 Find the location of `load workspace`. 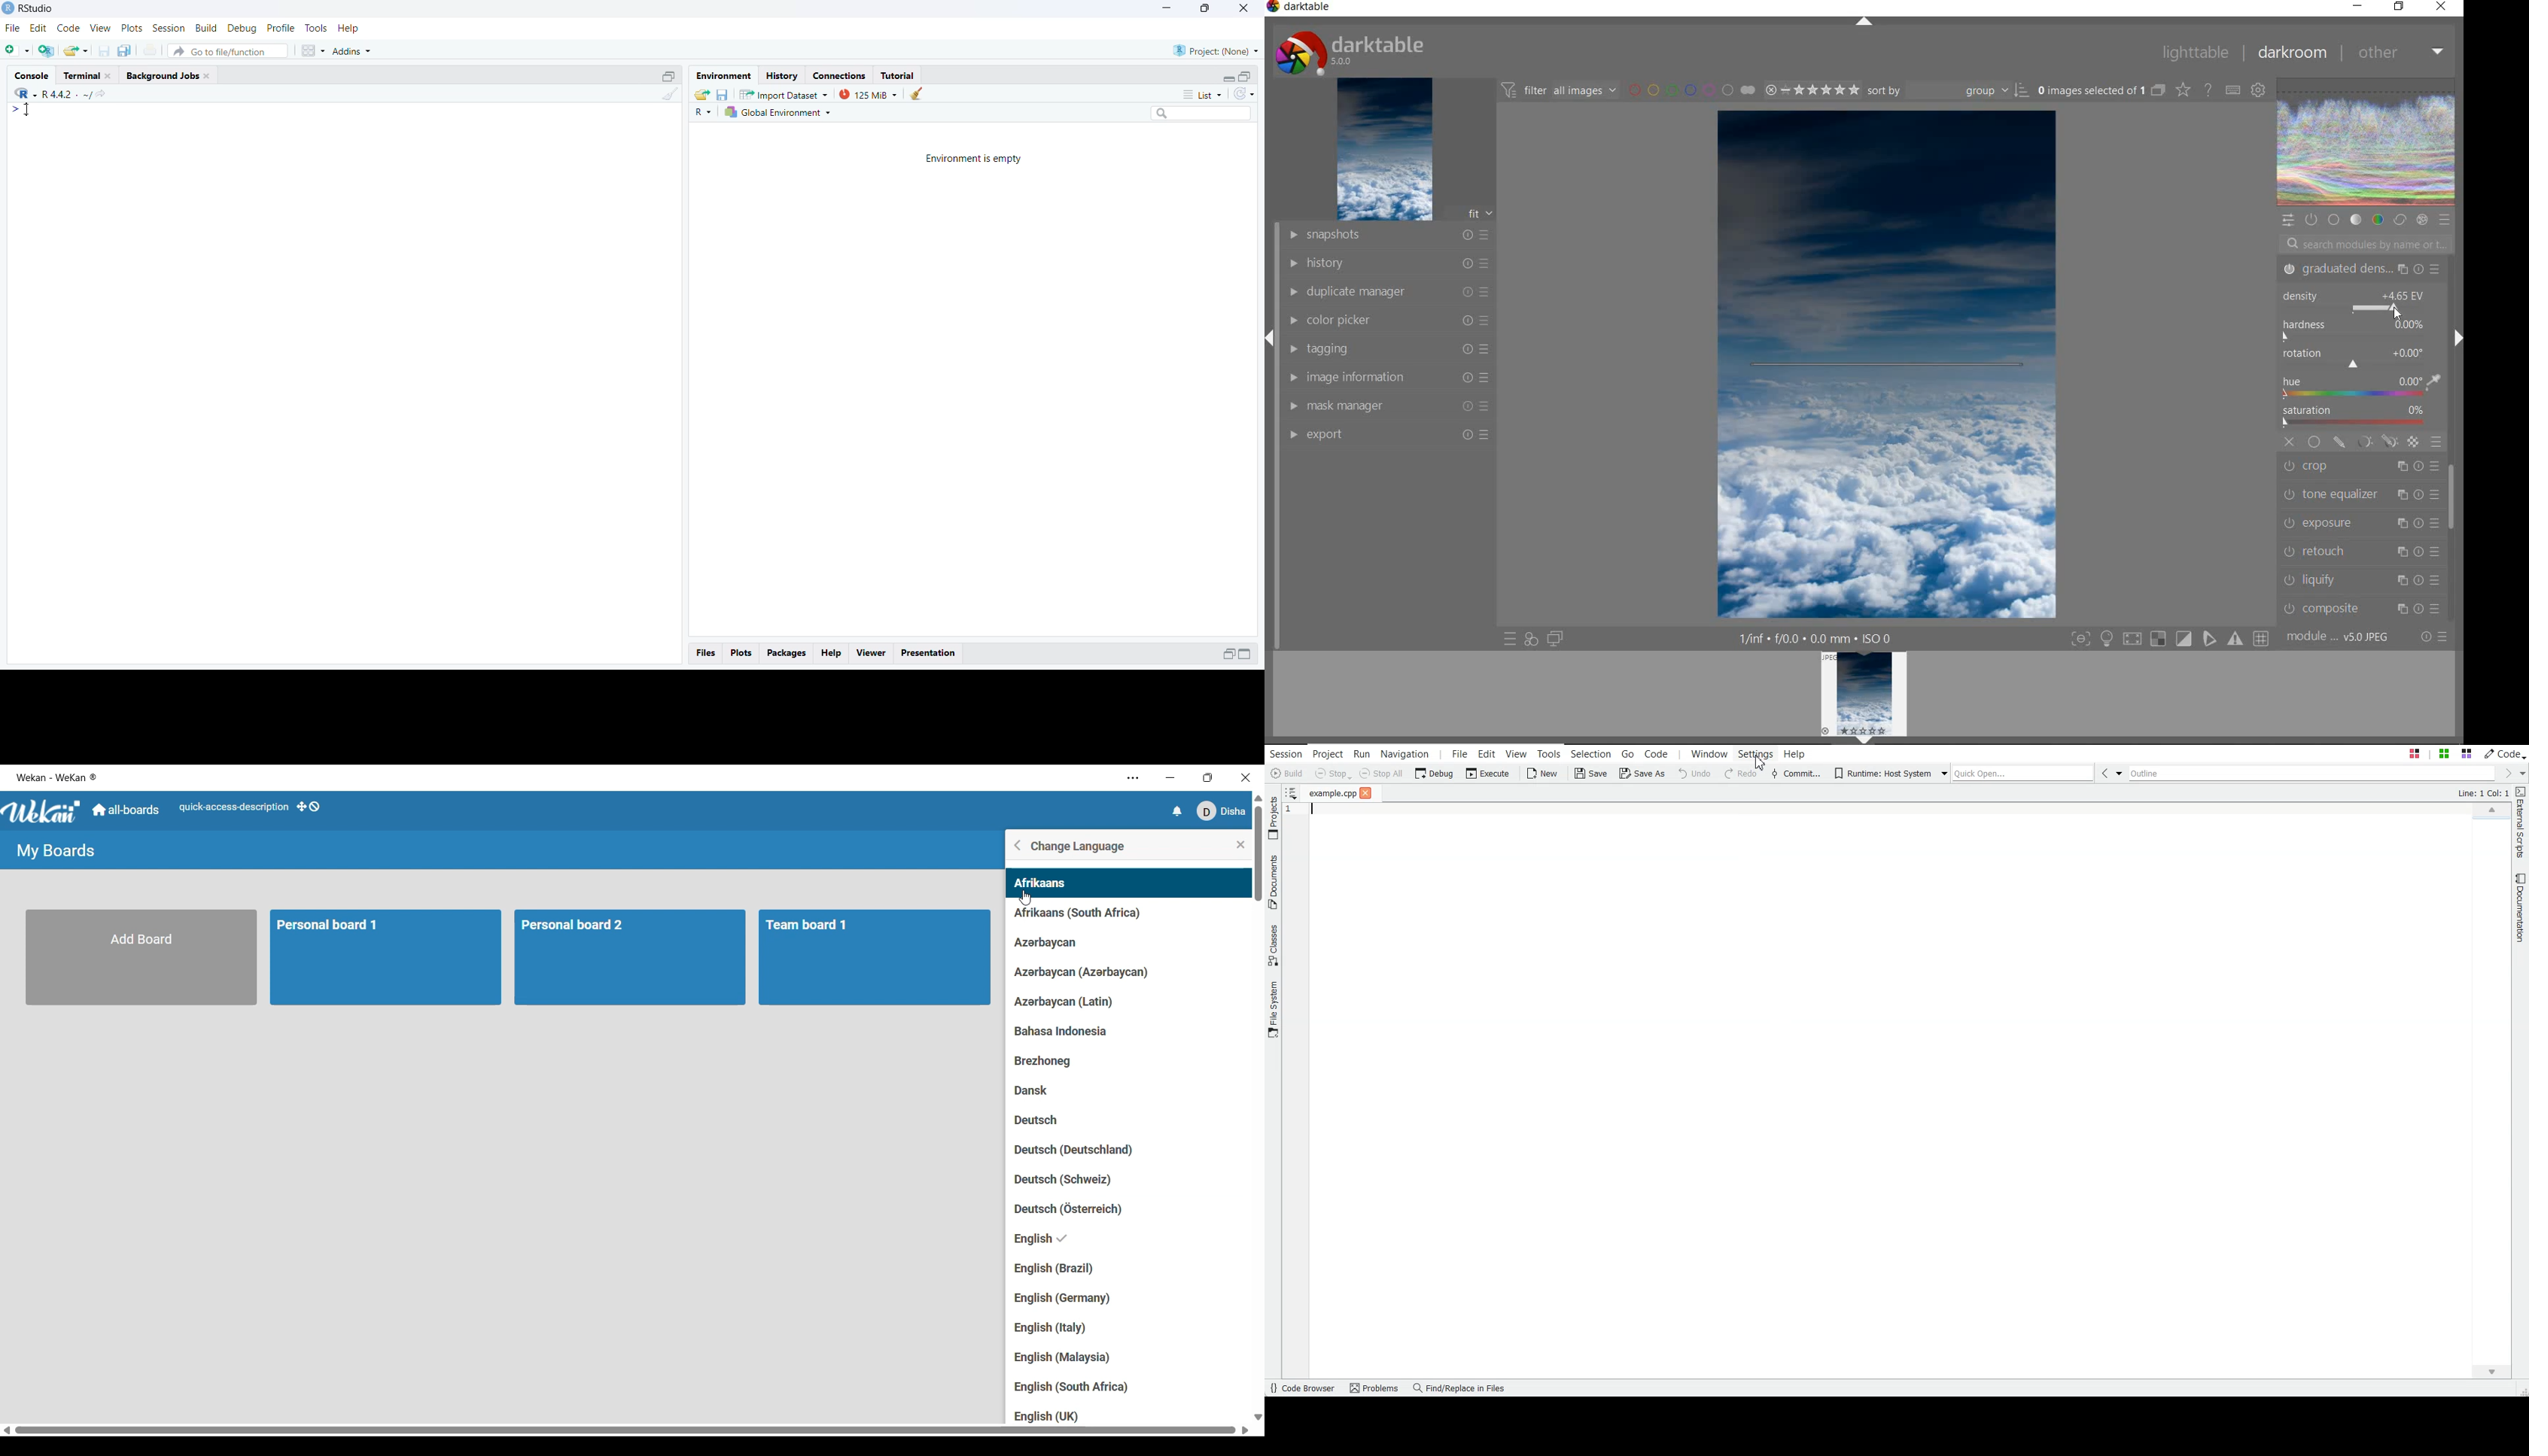

load workspace is located at coordinates (701, 94).